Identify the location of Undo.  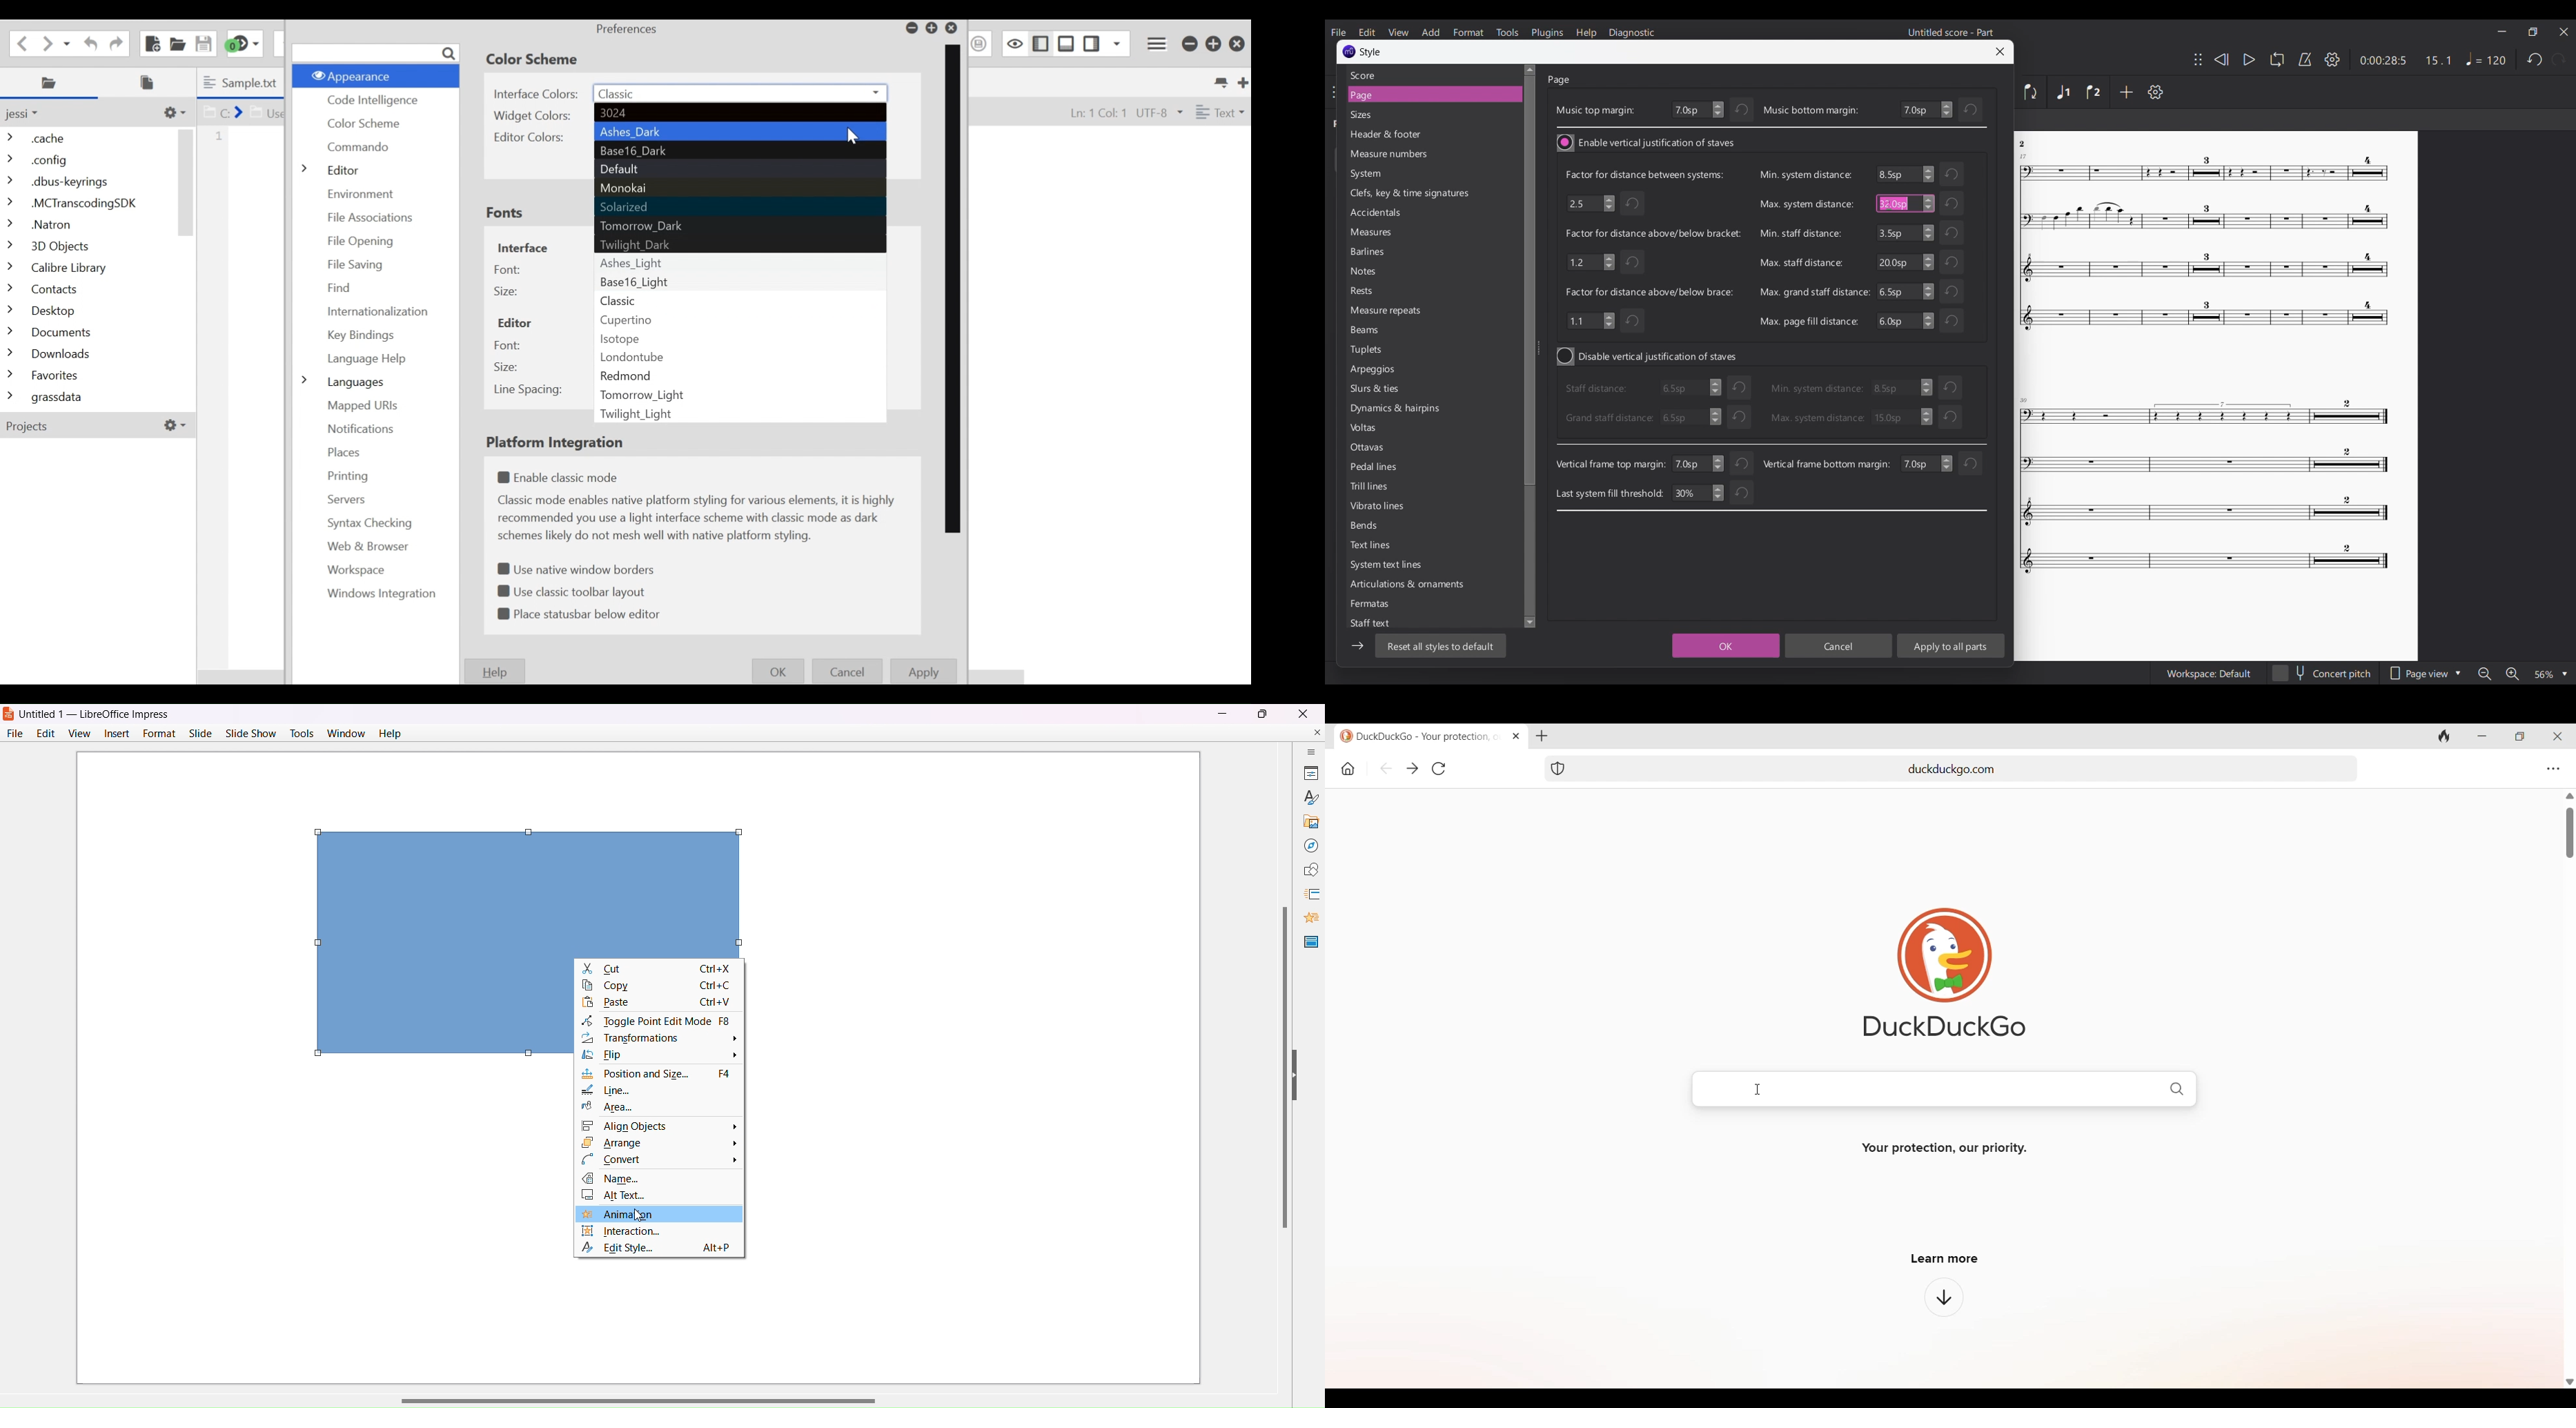
(1743, 461).